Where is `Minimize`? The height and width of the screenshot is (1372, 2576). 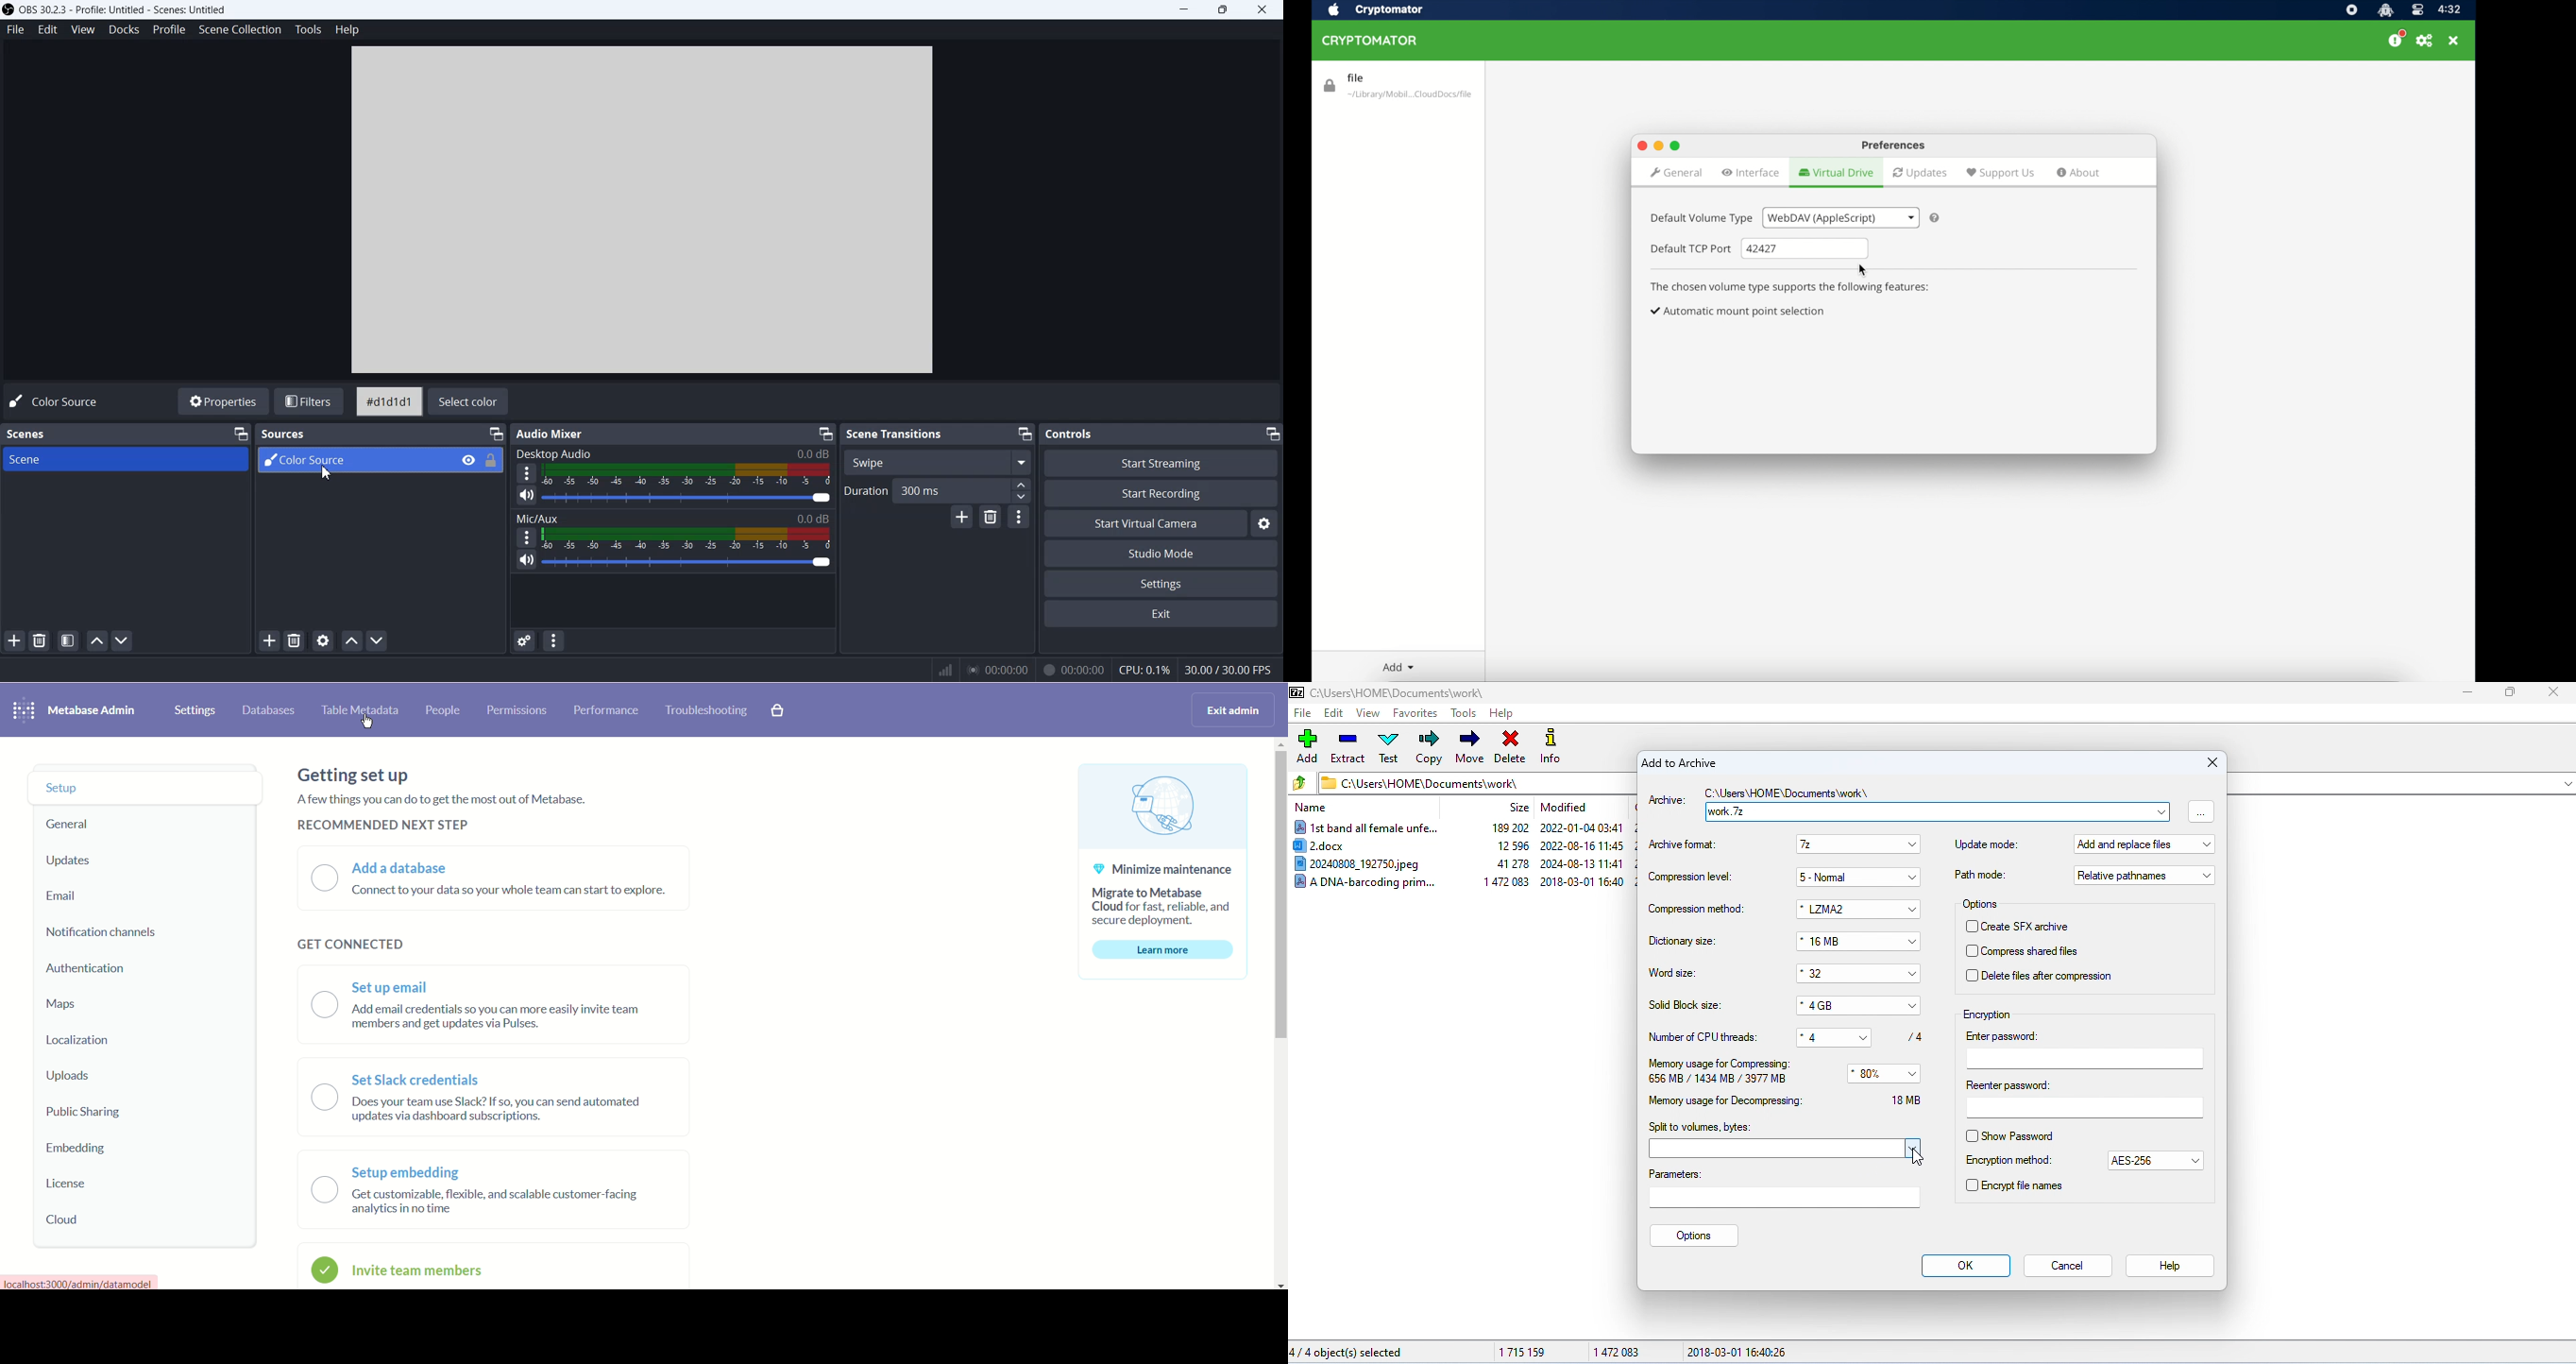 Minimize is located at coordinates (825, 432).